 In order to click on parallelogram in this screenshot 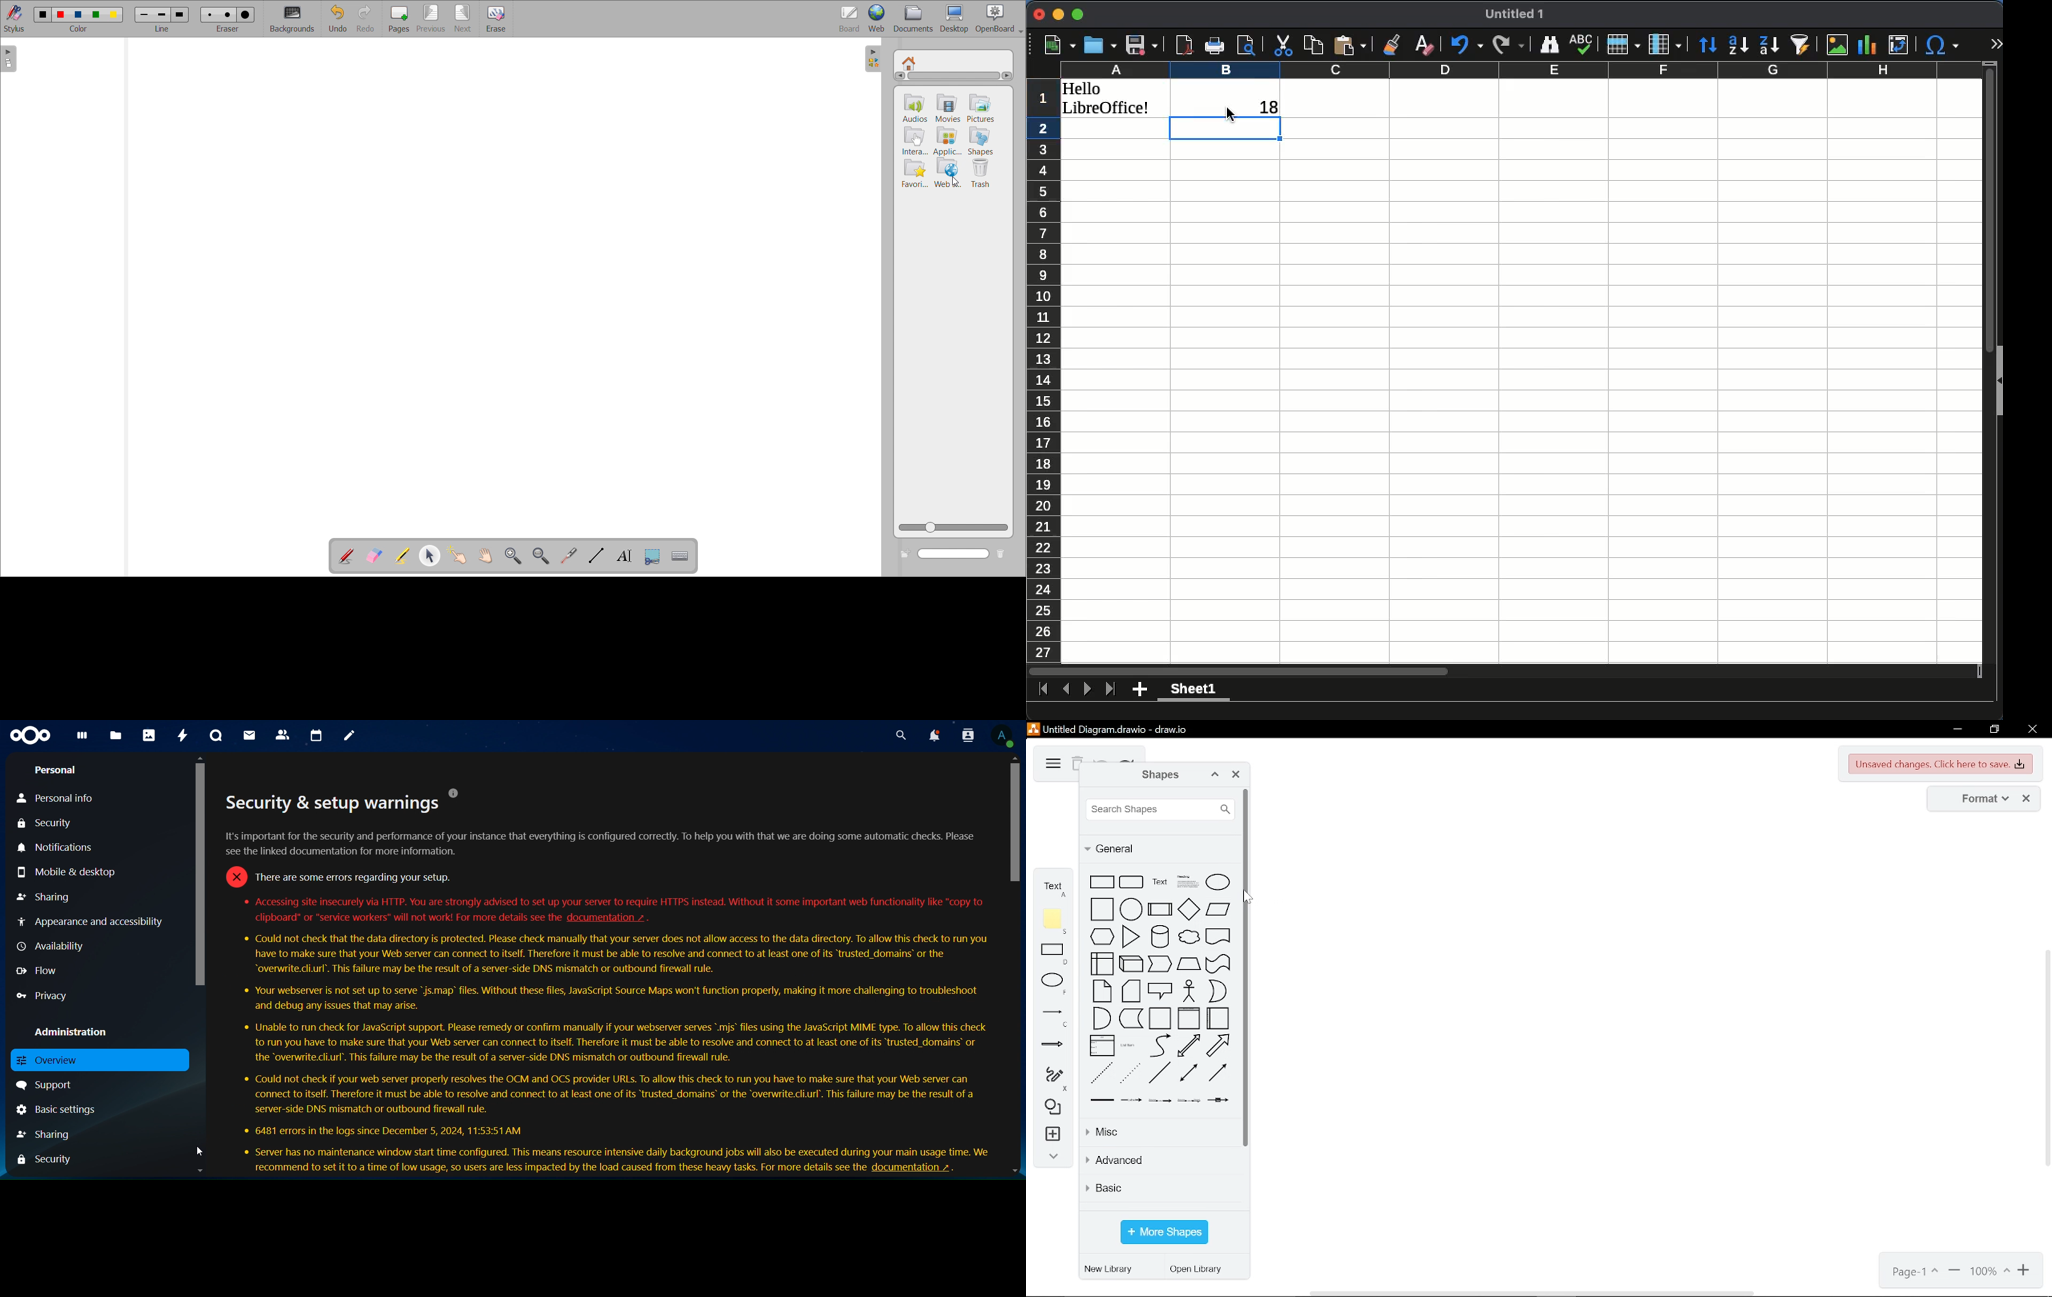, I will do `click(1218, 909)`.